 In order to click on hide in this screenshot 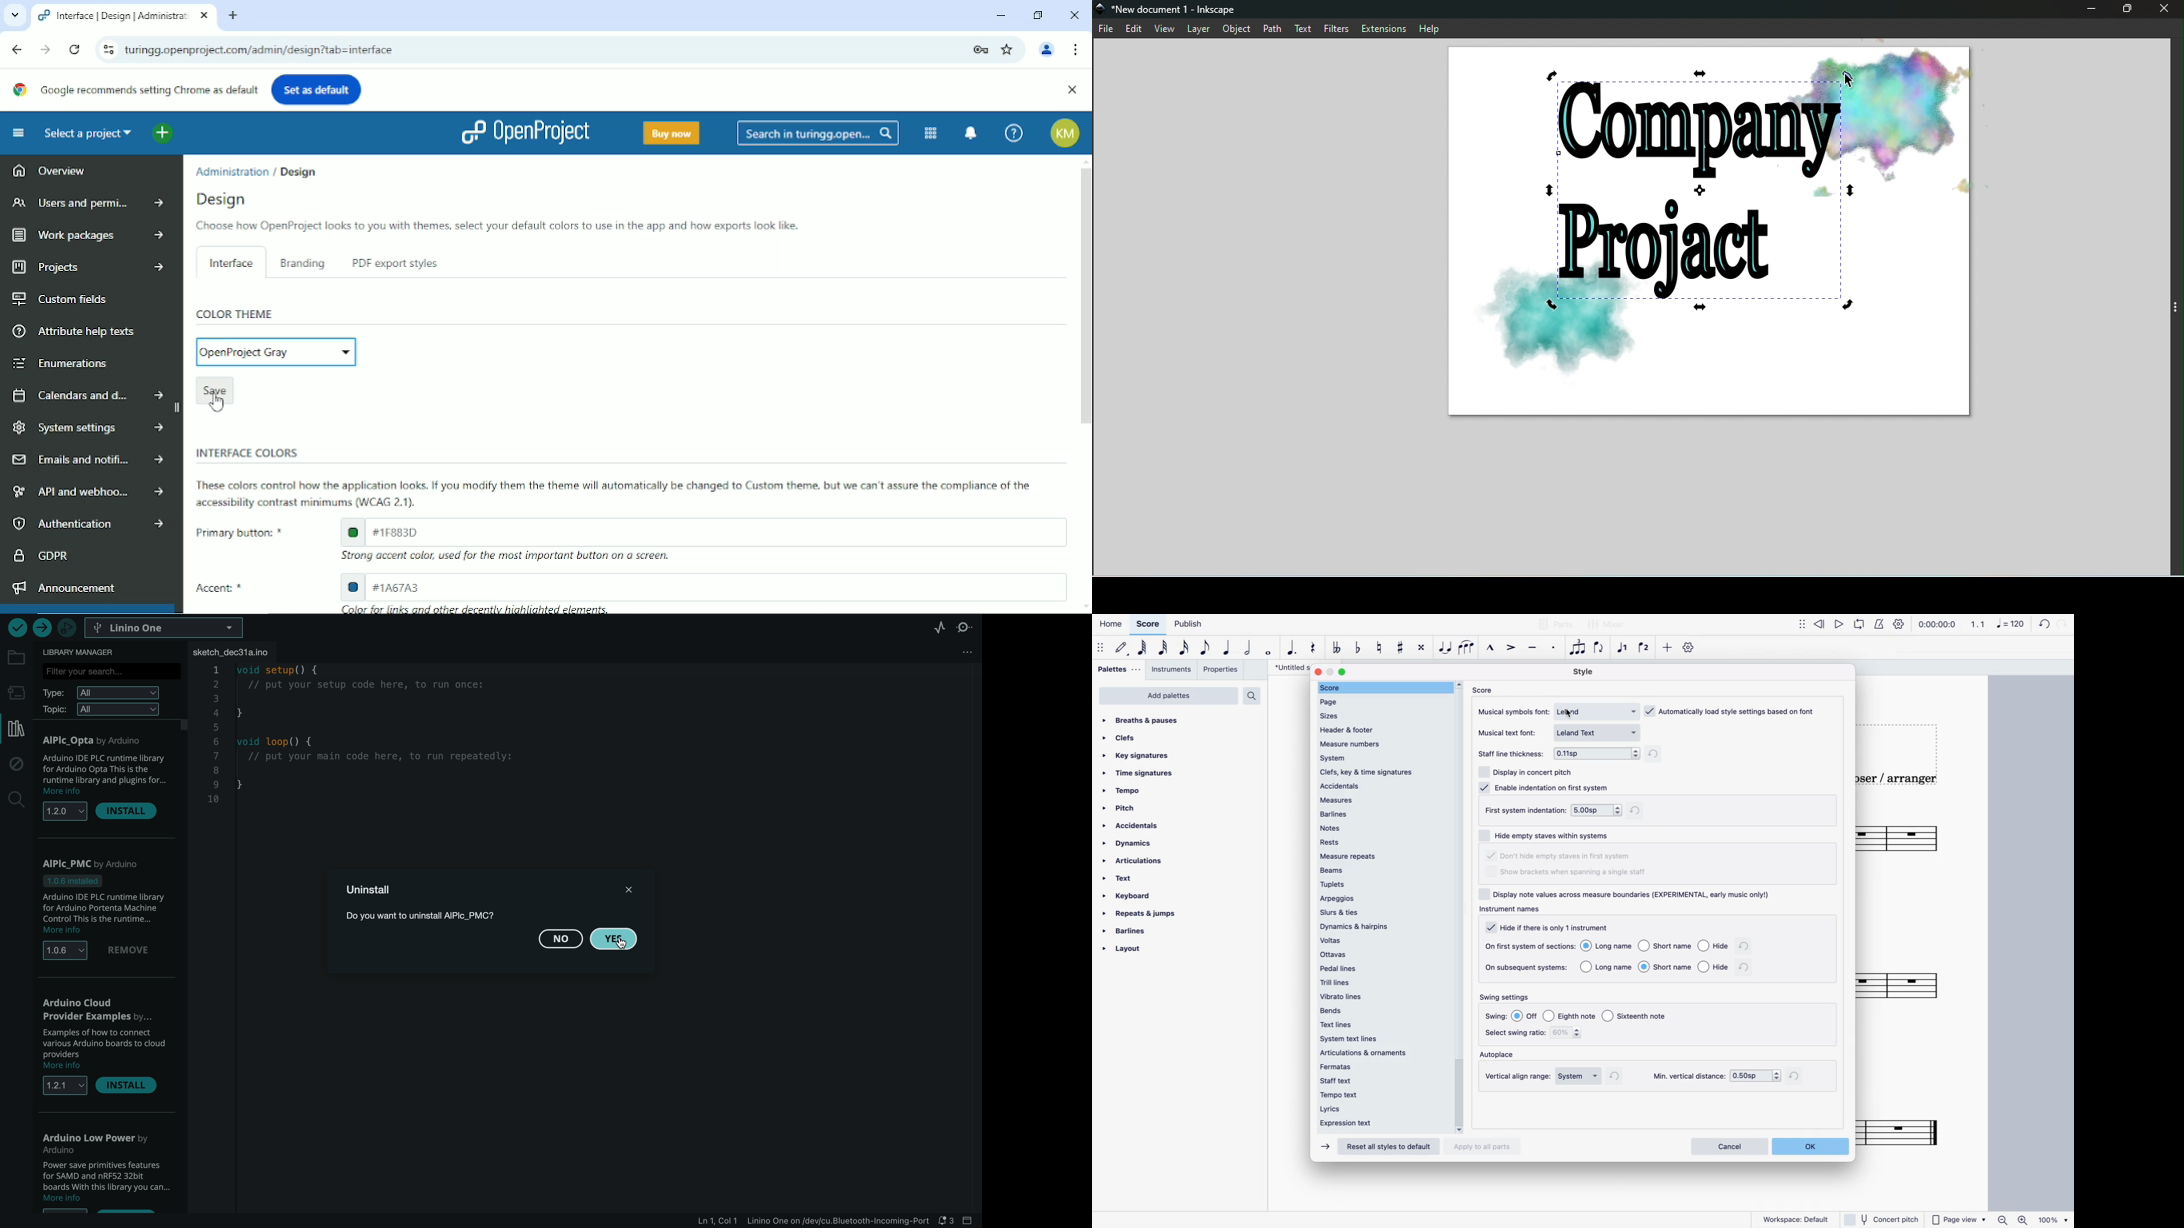, I will do `click(1548, 927)`.